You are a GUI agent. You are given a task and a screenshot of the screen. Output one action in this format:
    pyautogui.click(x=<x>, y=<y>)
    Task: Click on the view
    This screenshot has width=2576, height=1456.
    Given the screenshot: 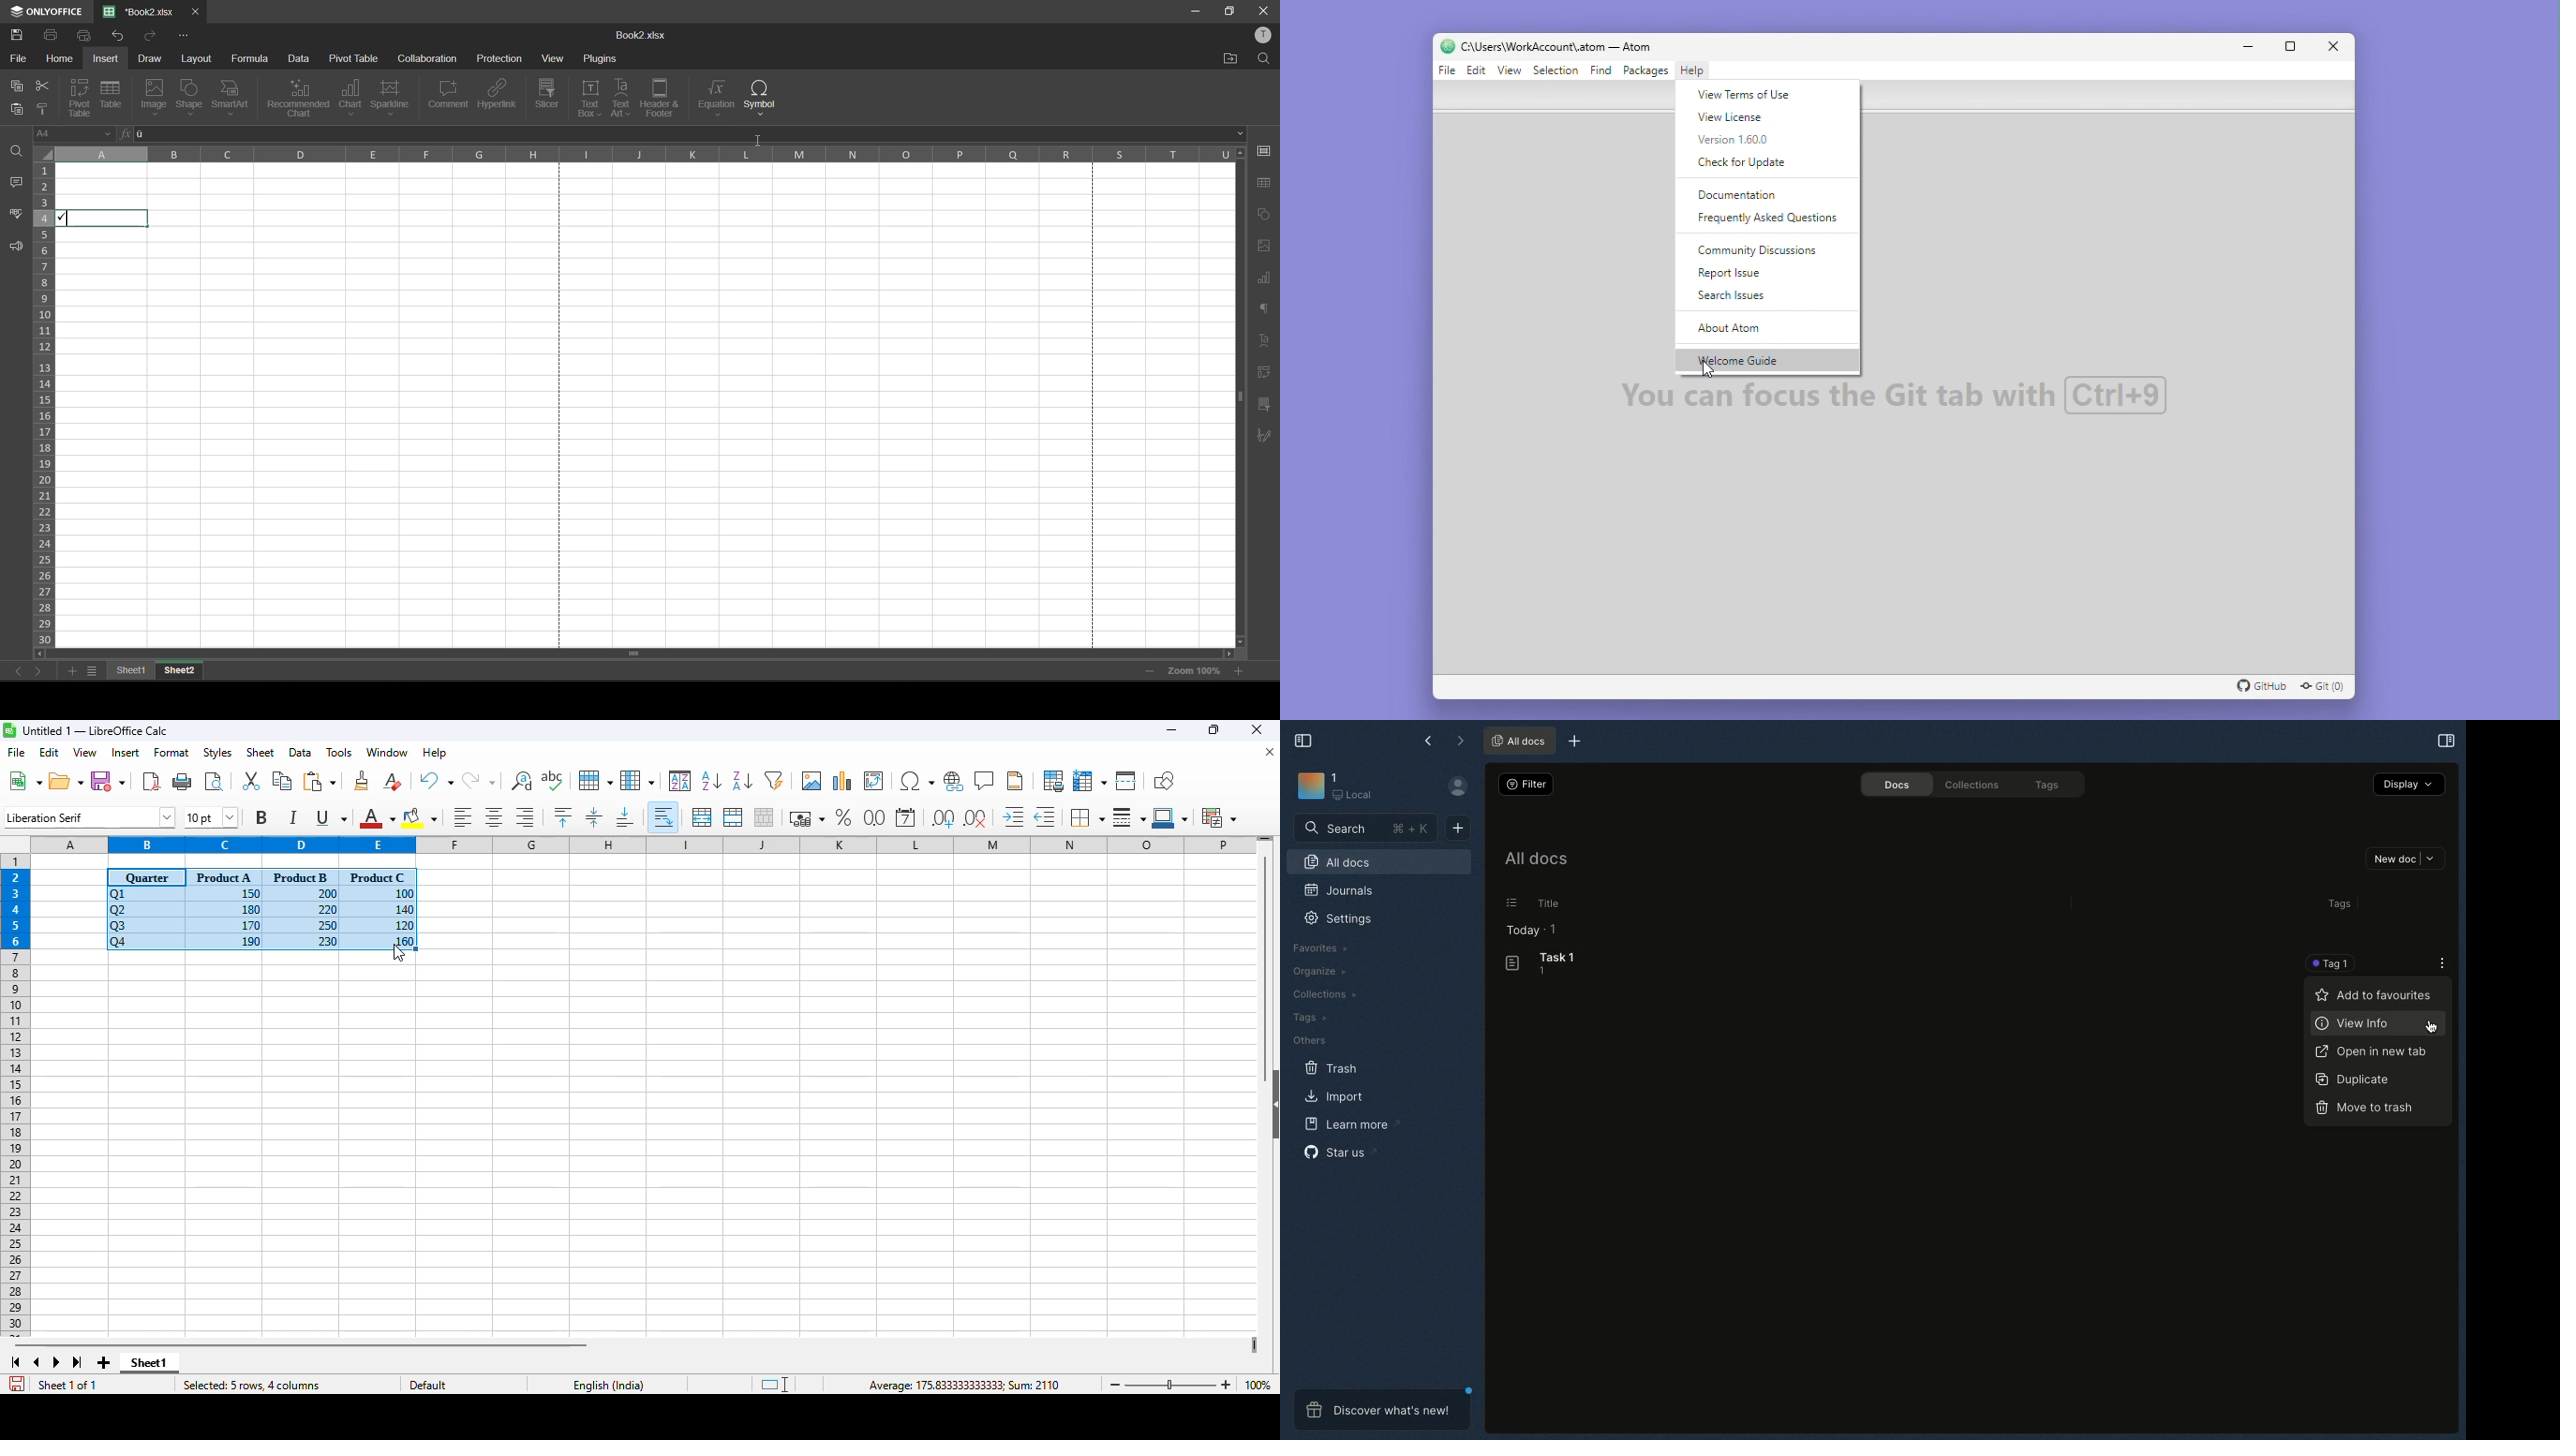 What is the action you would take?
    pyautogui.click(x=84, y=752)
    